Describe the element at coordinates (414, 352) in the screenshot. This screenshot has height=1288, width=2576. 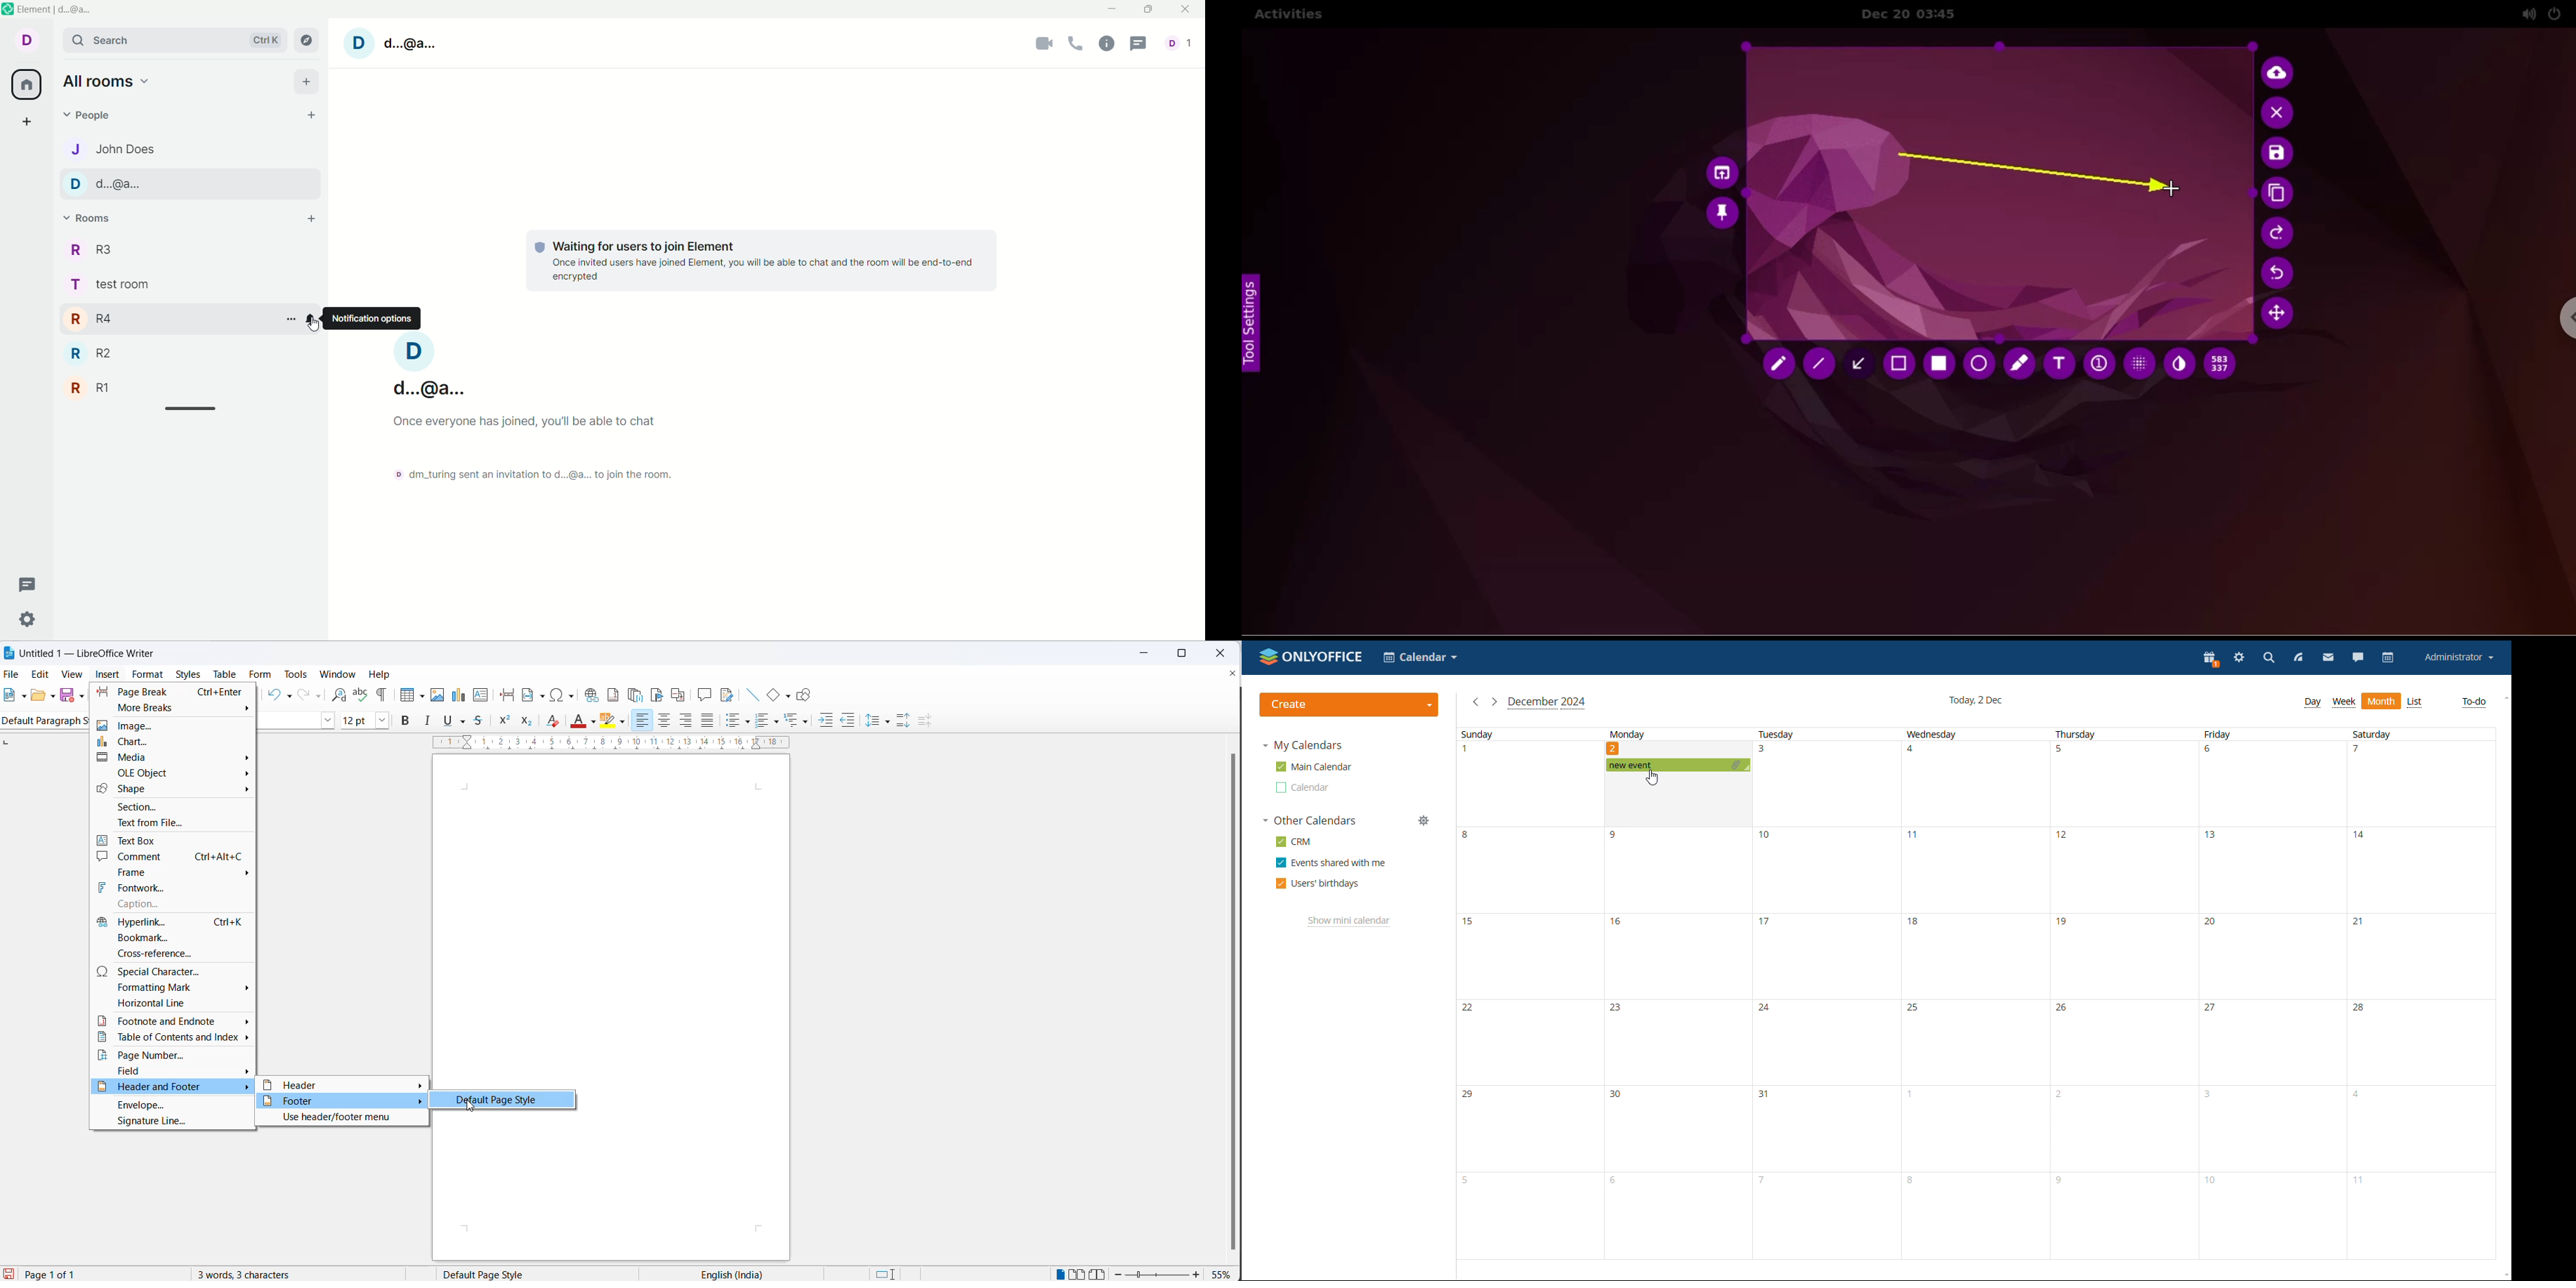
I see `Current account image` at that location.